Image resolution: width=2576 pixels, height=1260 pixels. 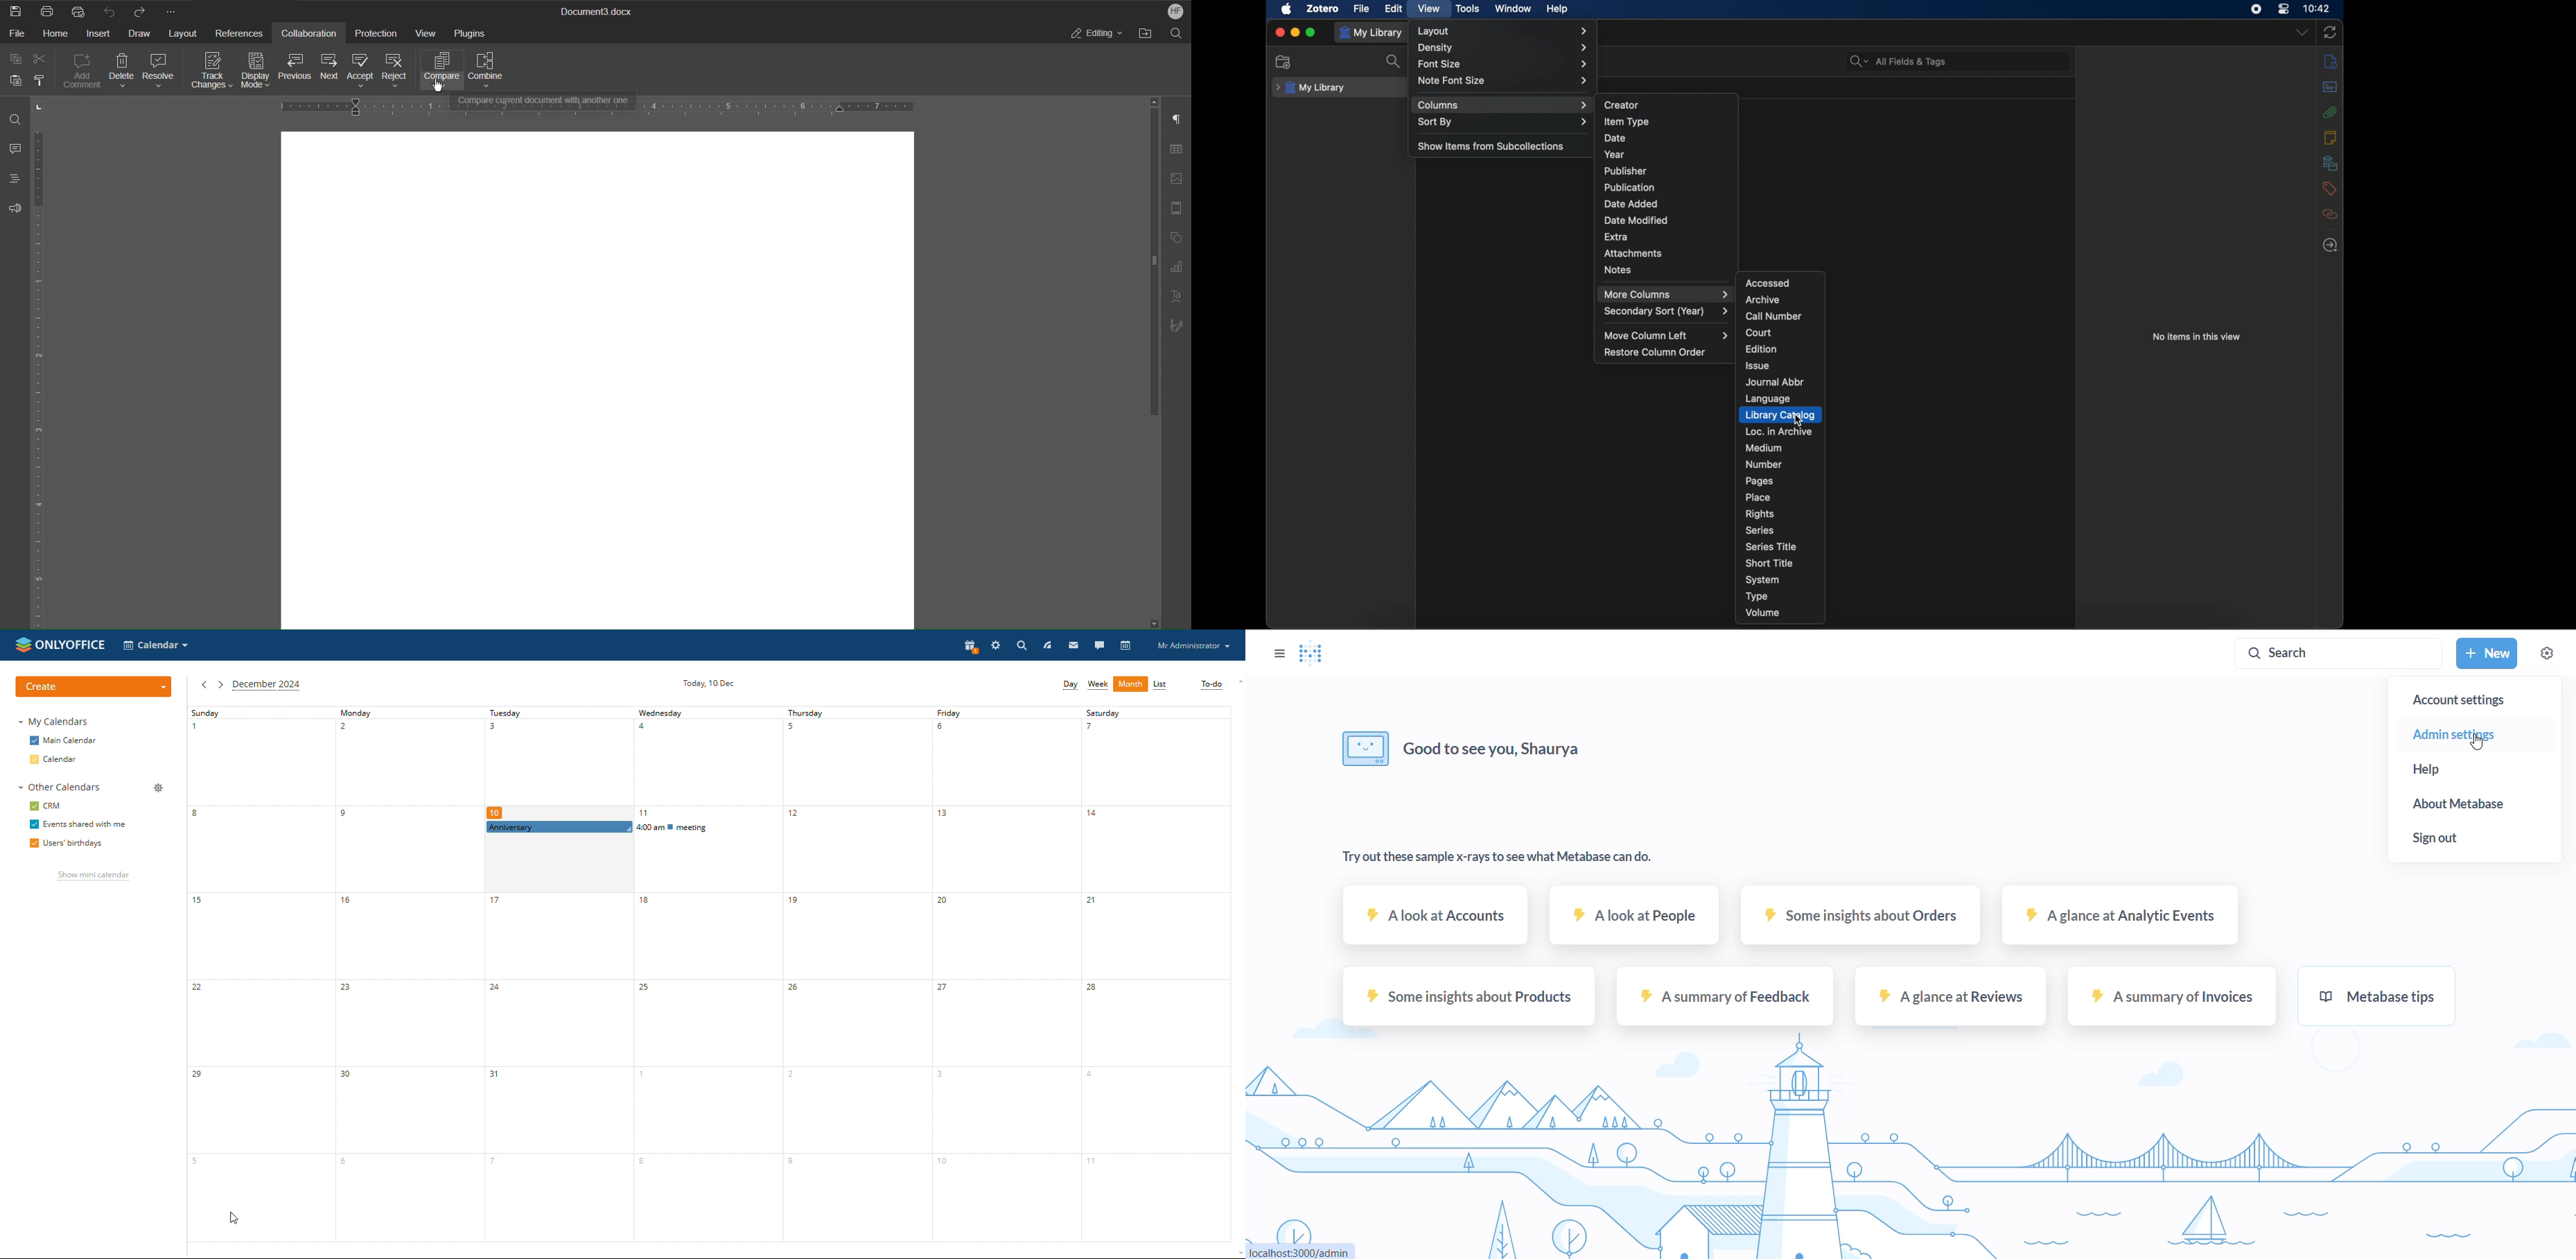 I want to click on loc. in archive, so click(x=1779, y=431).